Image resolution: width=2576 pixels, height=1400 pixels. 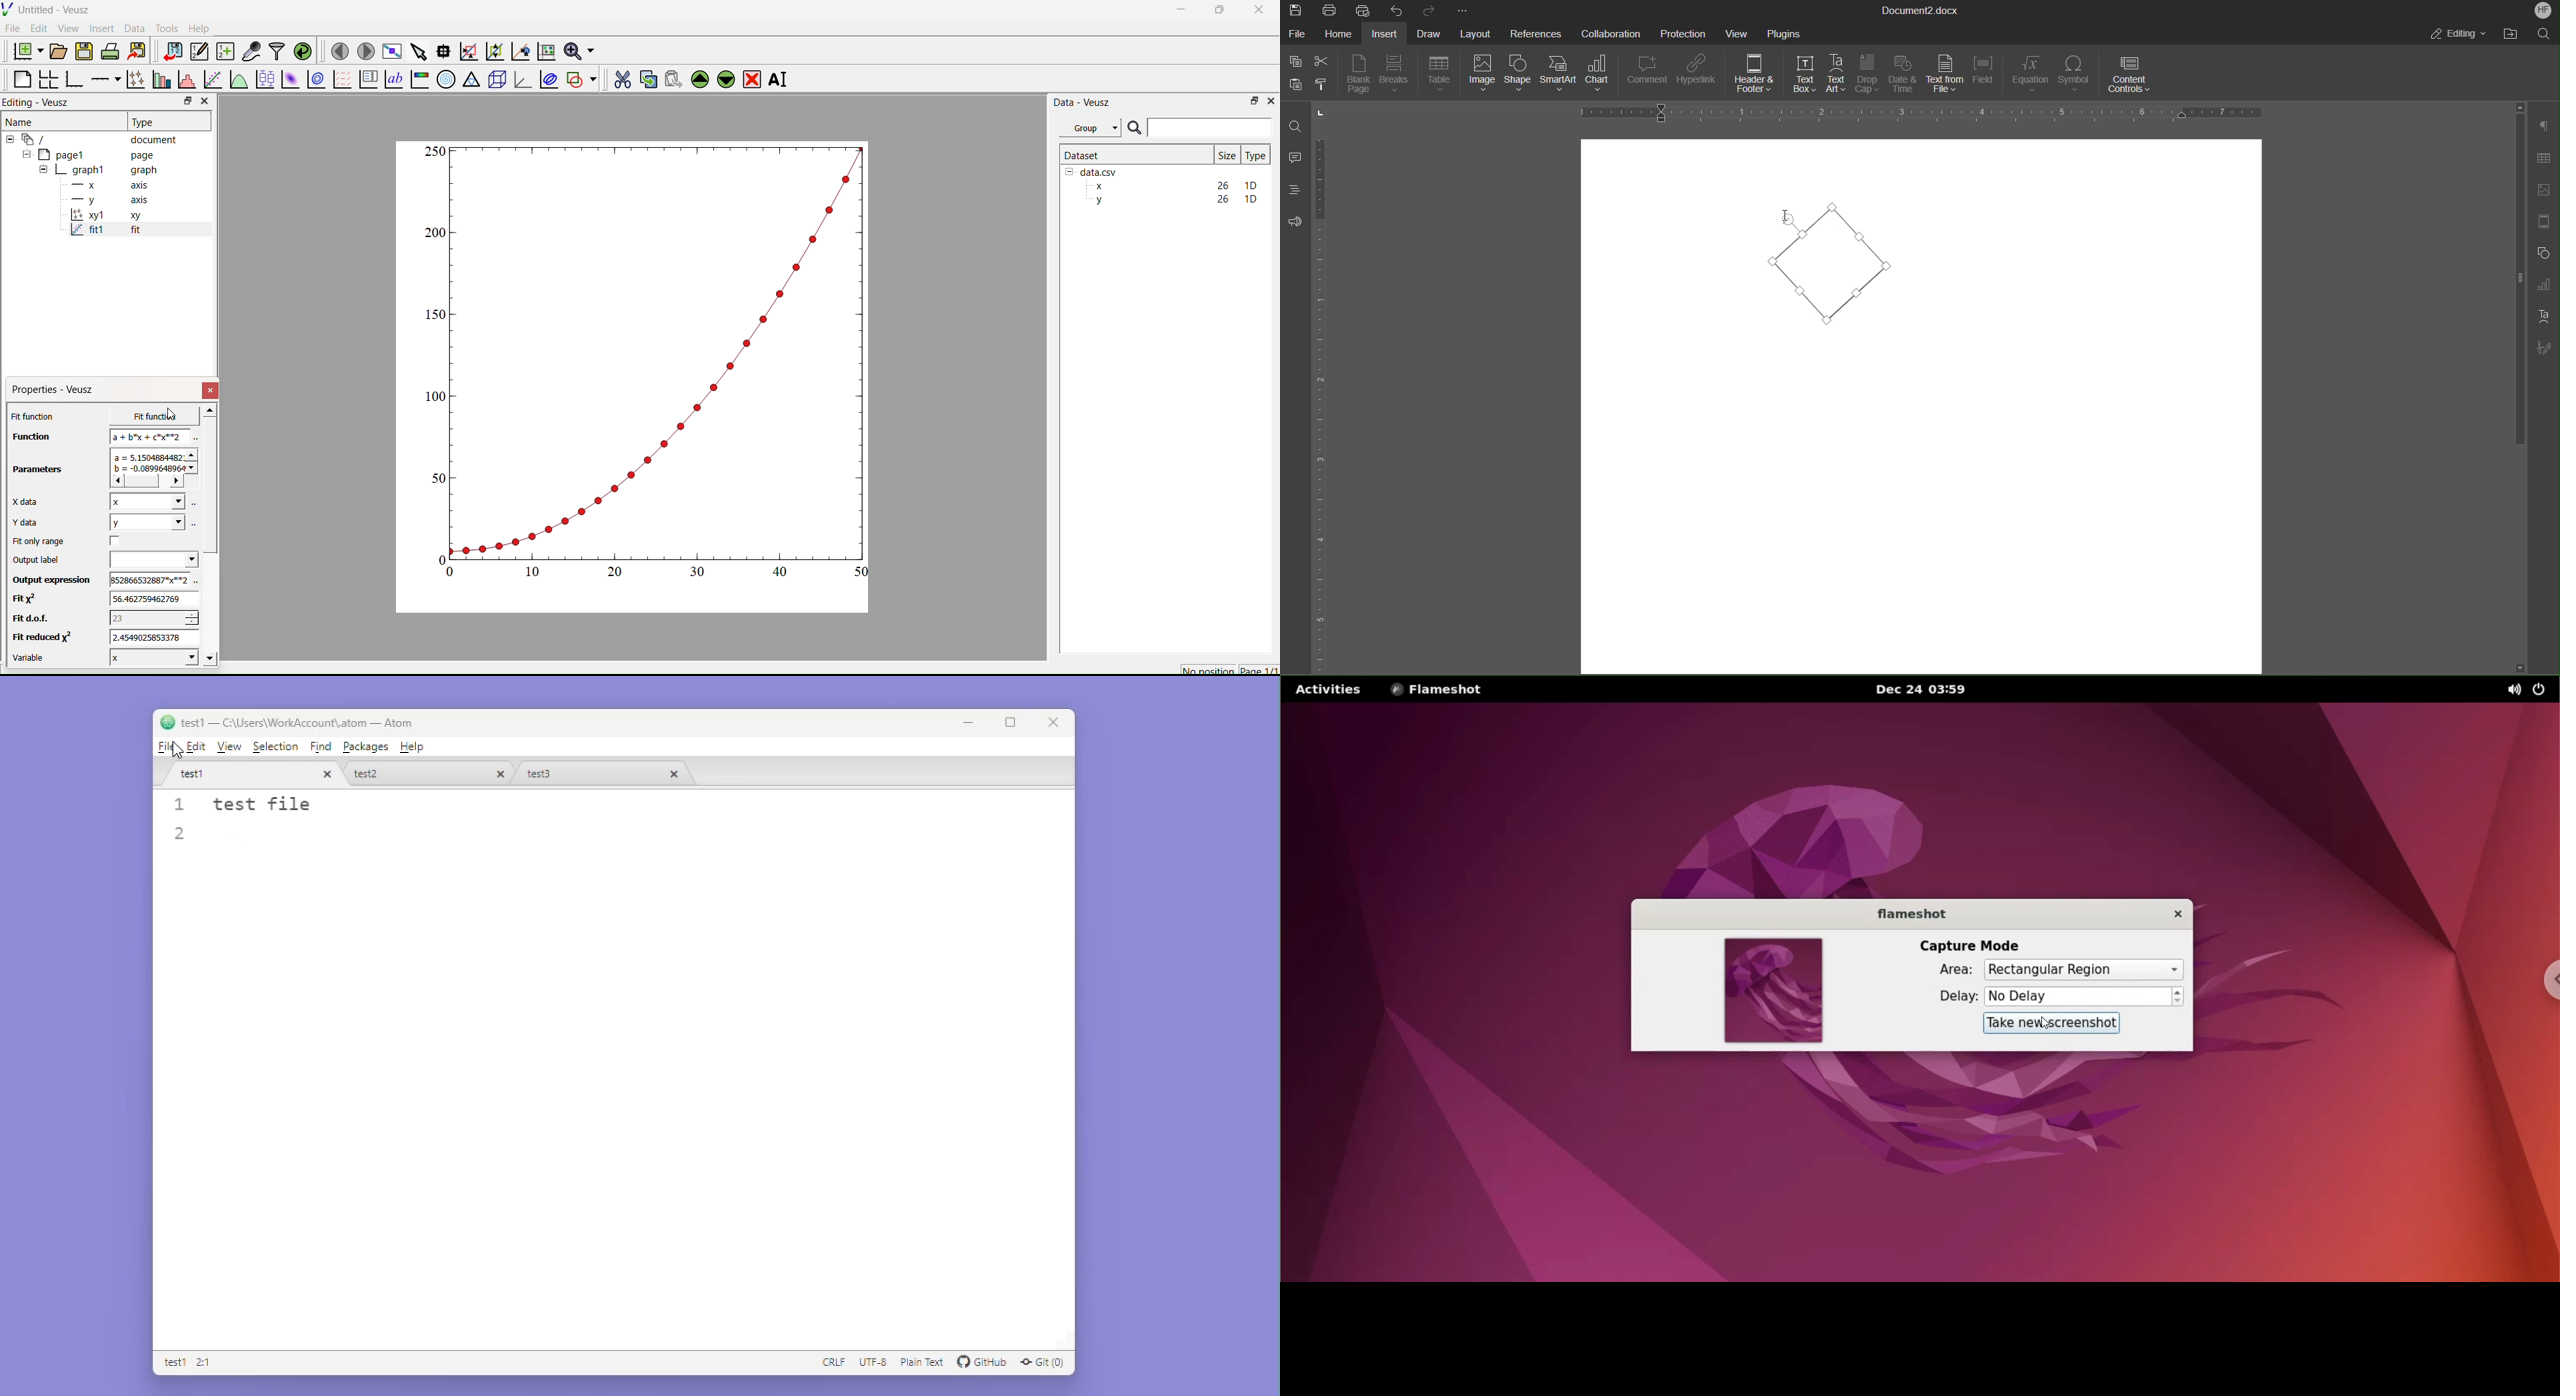 I want to click on Image, so click(x=1482, y=75).